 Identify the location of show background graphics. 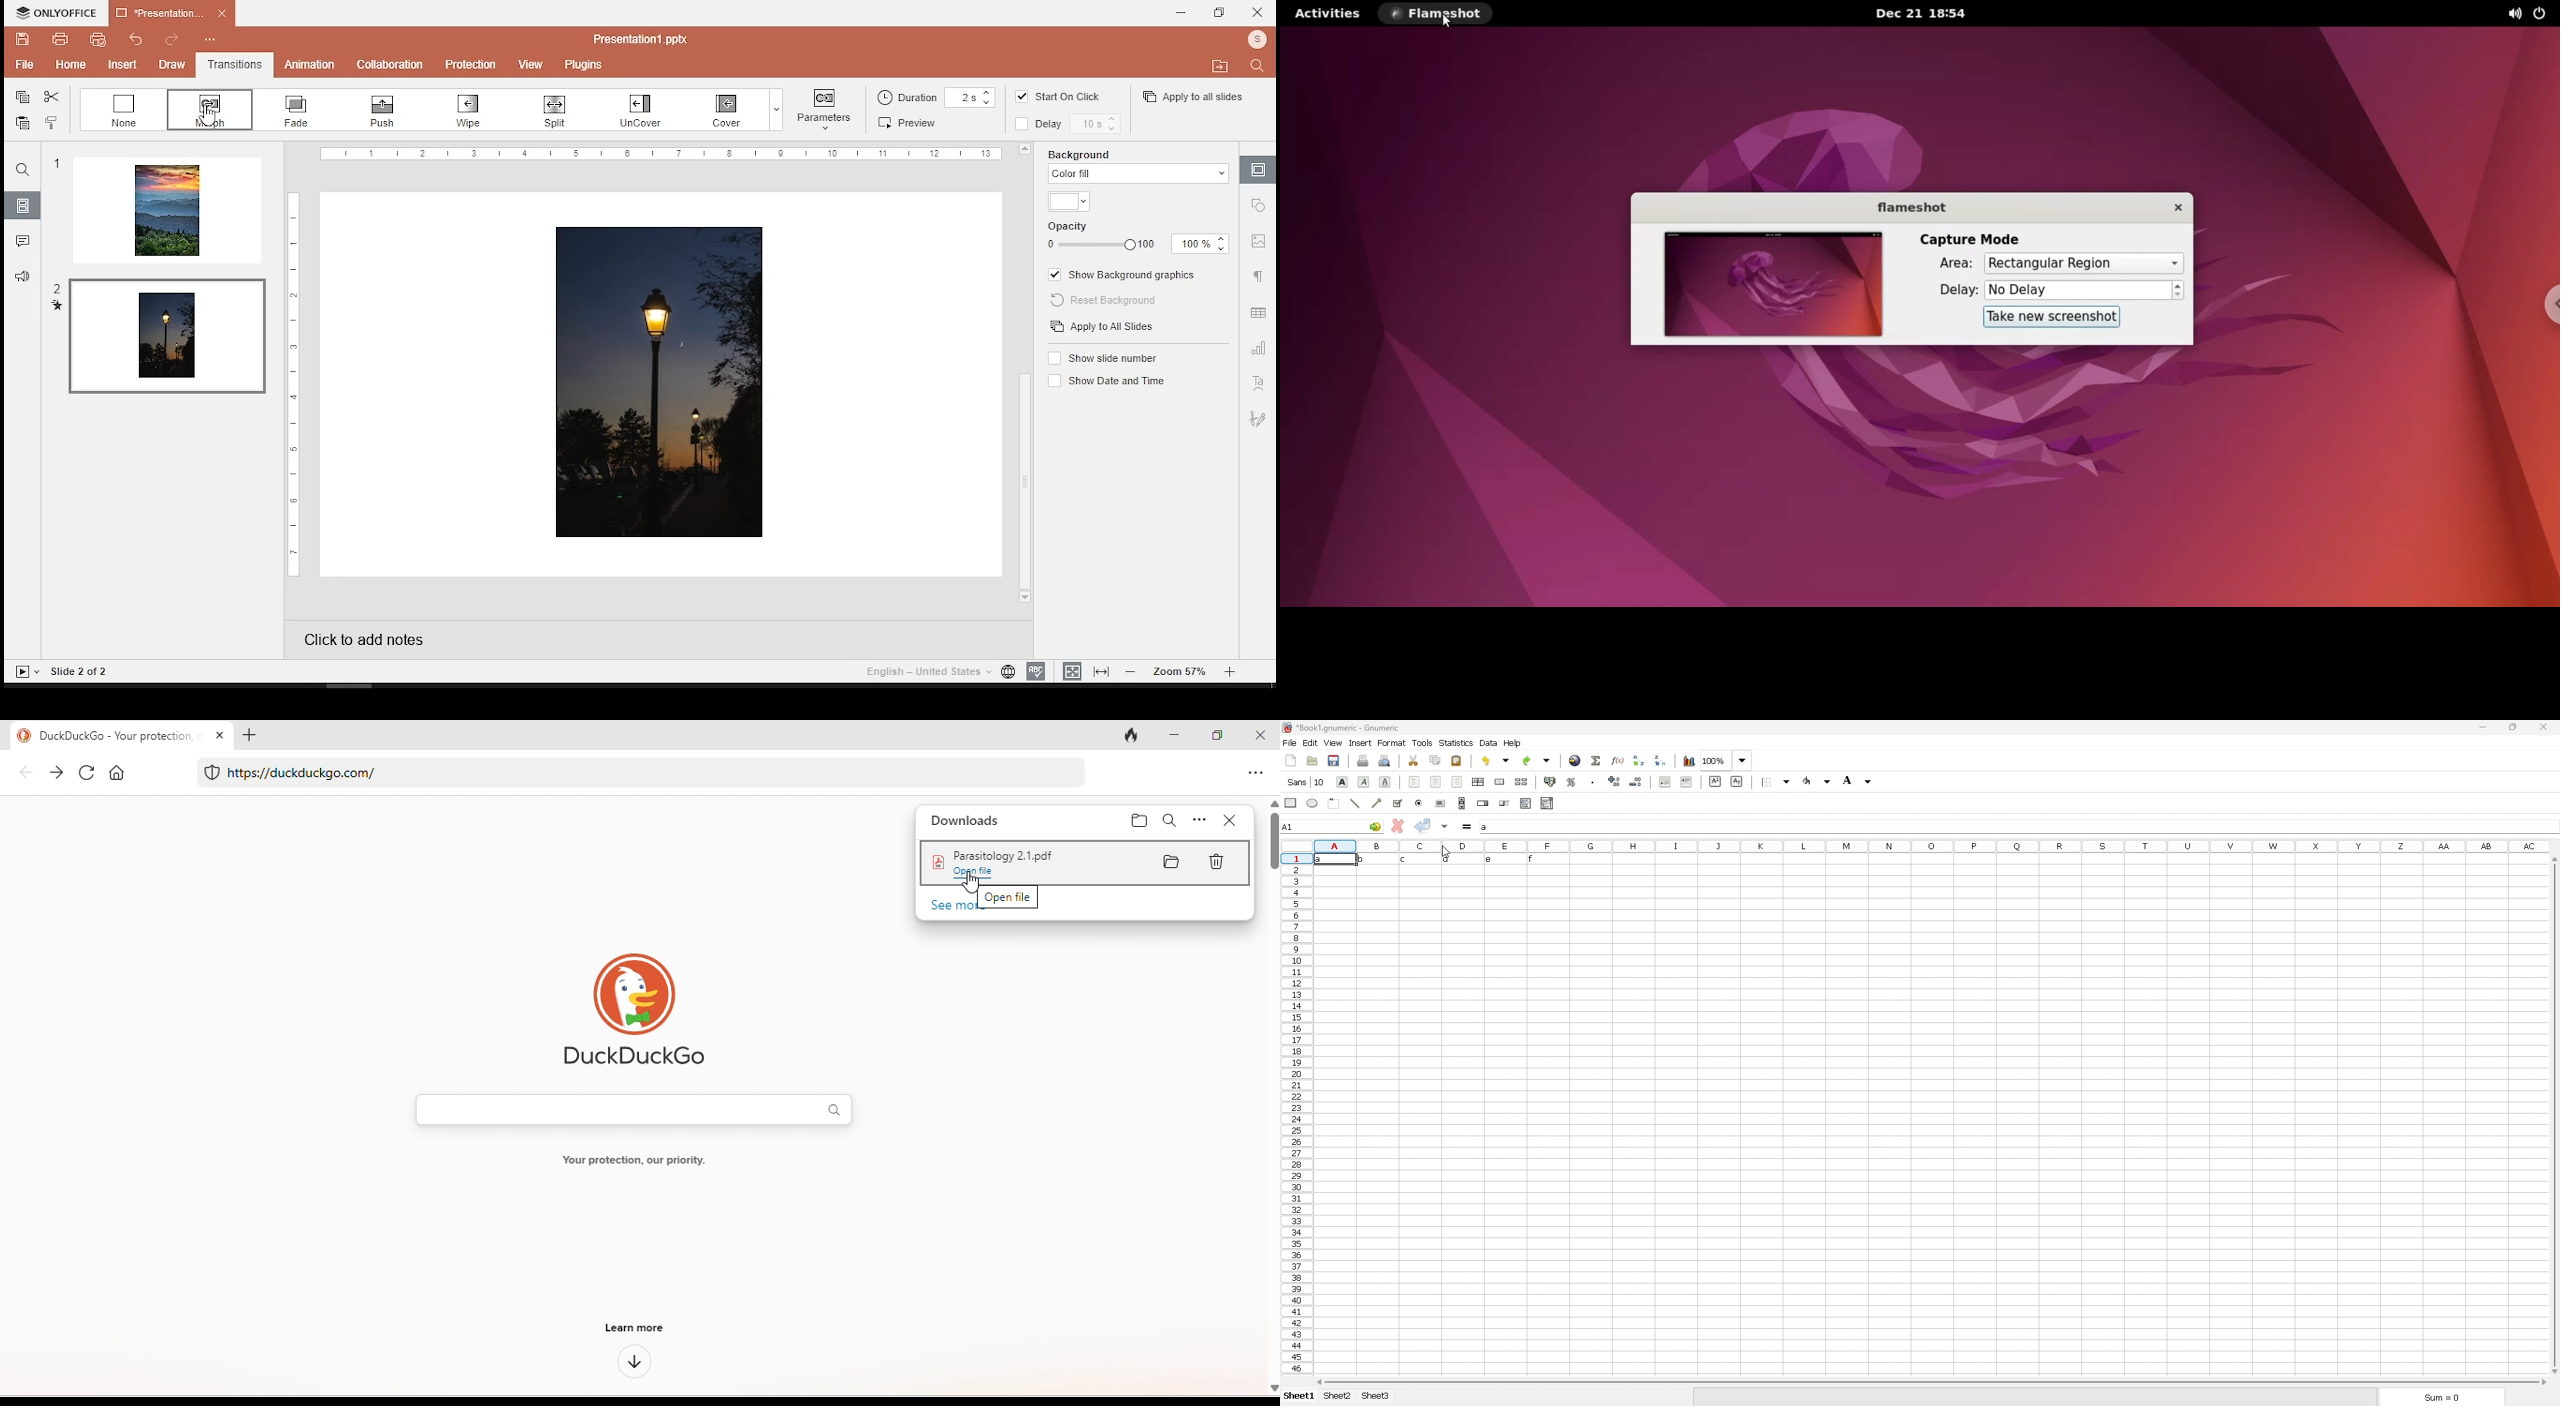
(1125, 274).